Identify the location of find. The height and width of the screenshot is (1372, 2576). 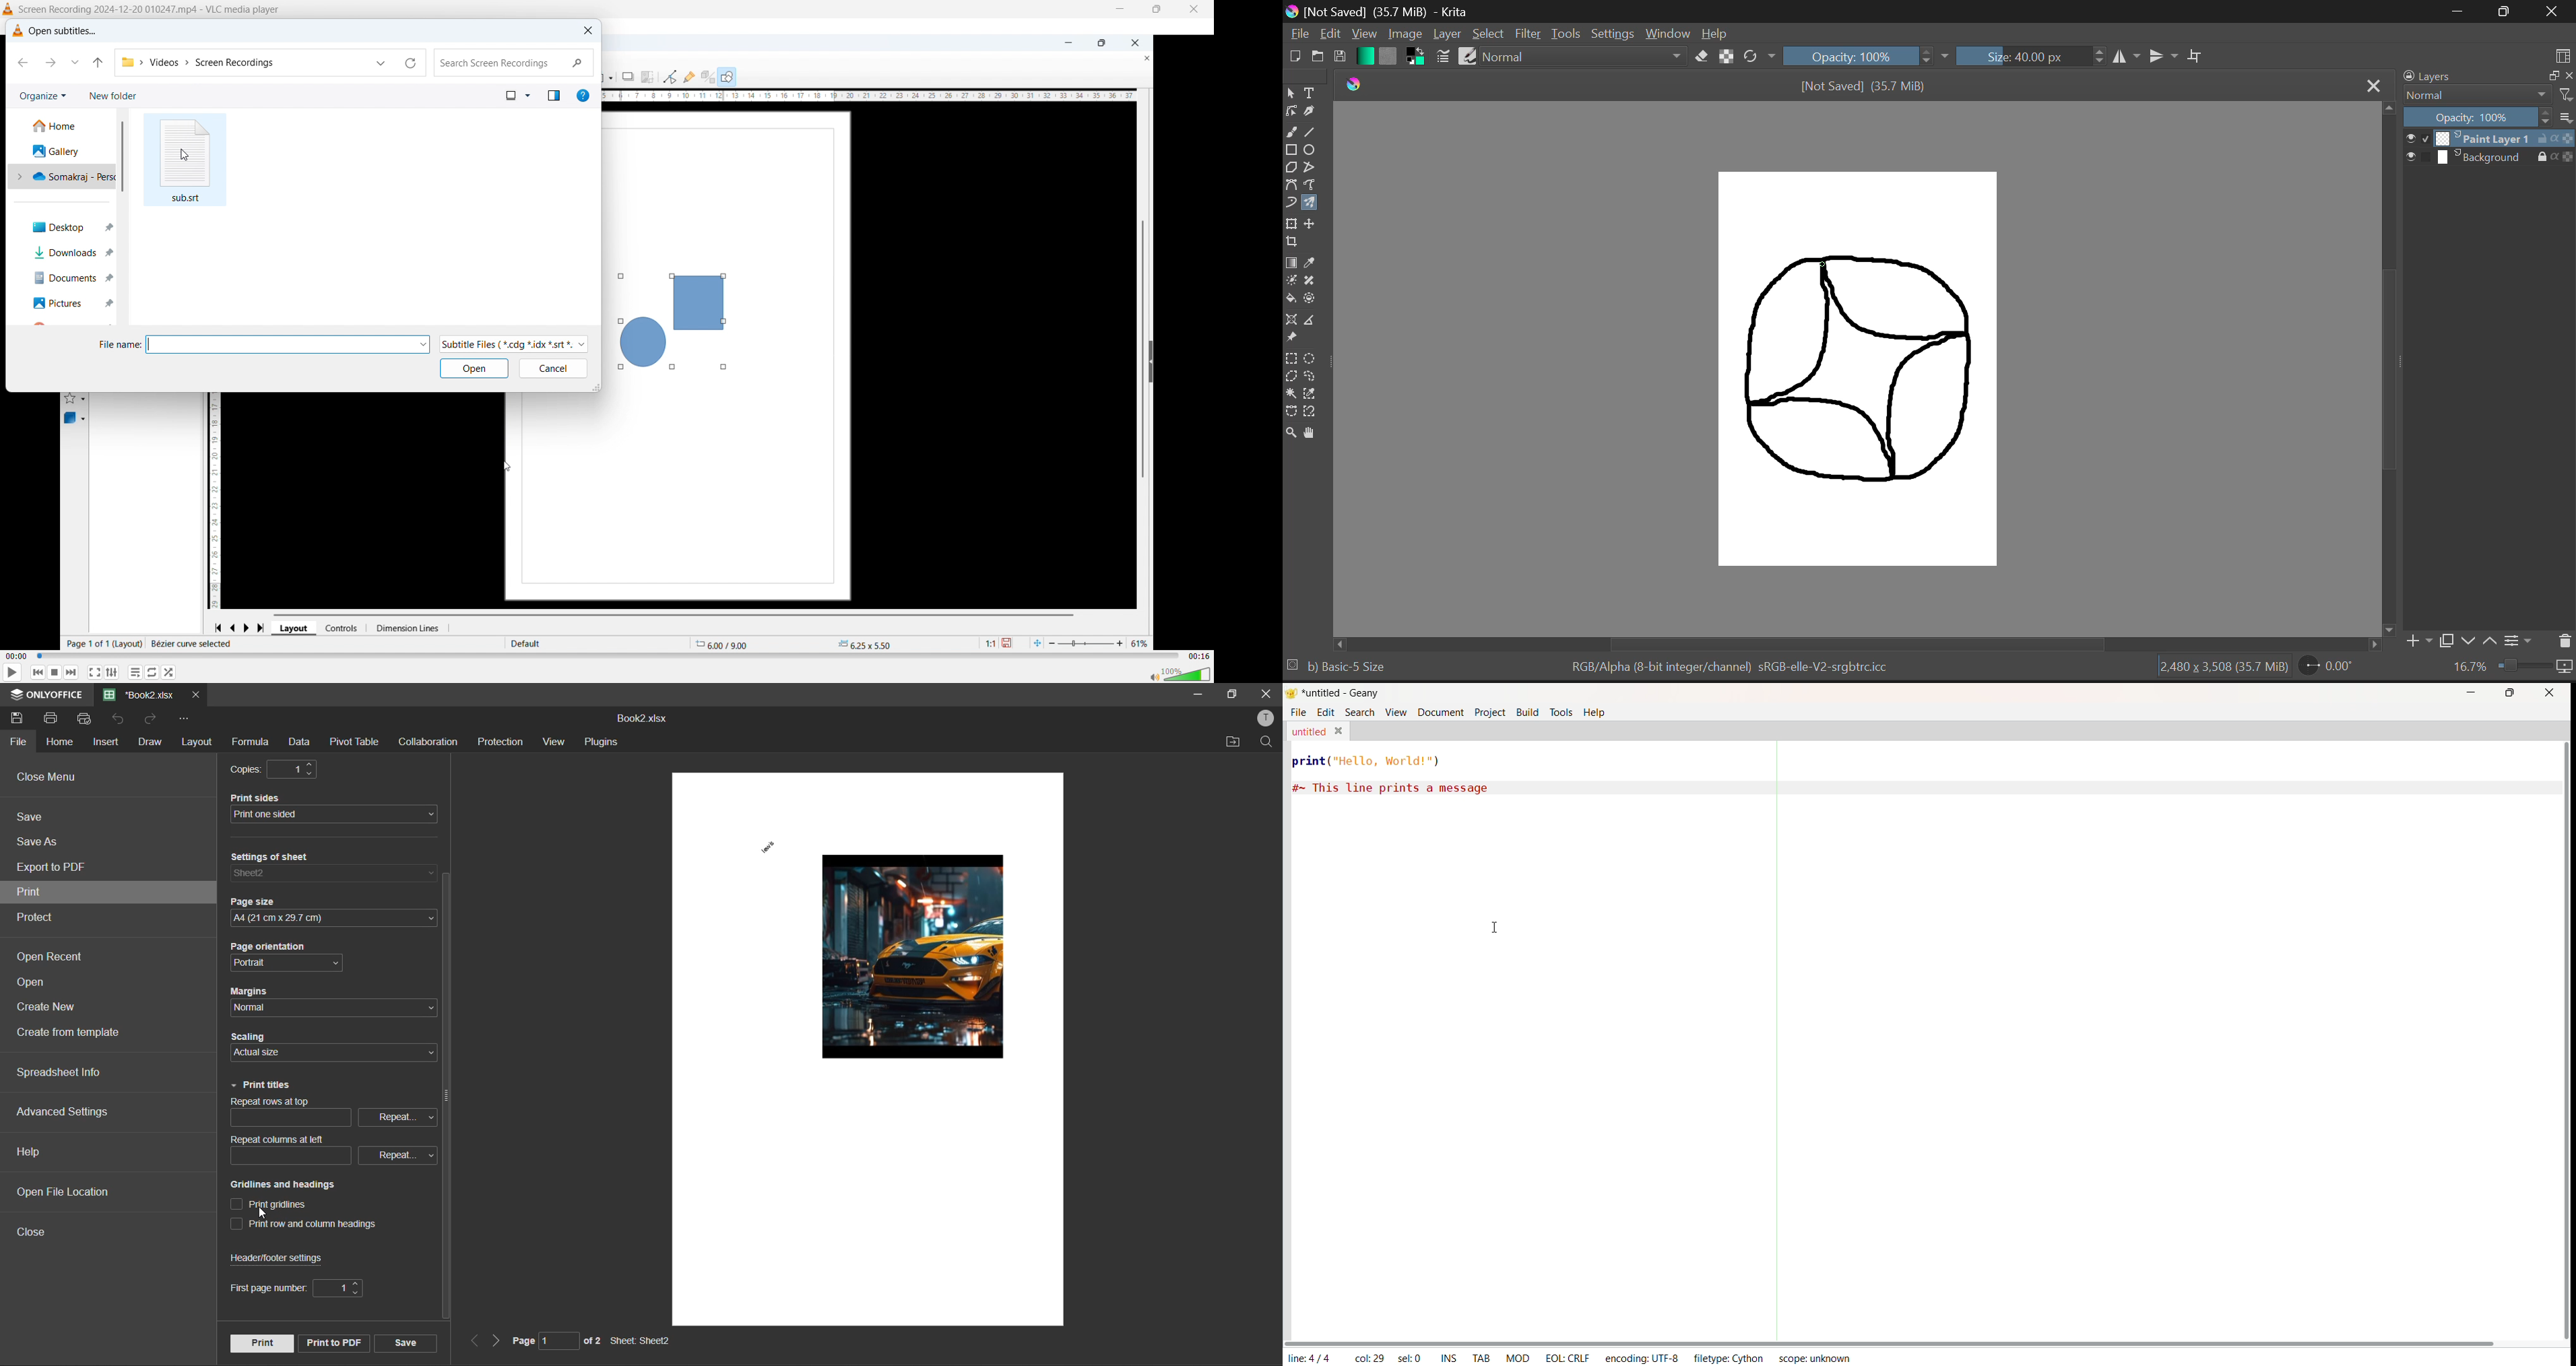
(1271, 745).